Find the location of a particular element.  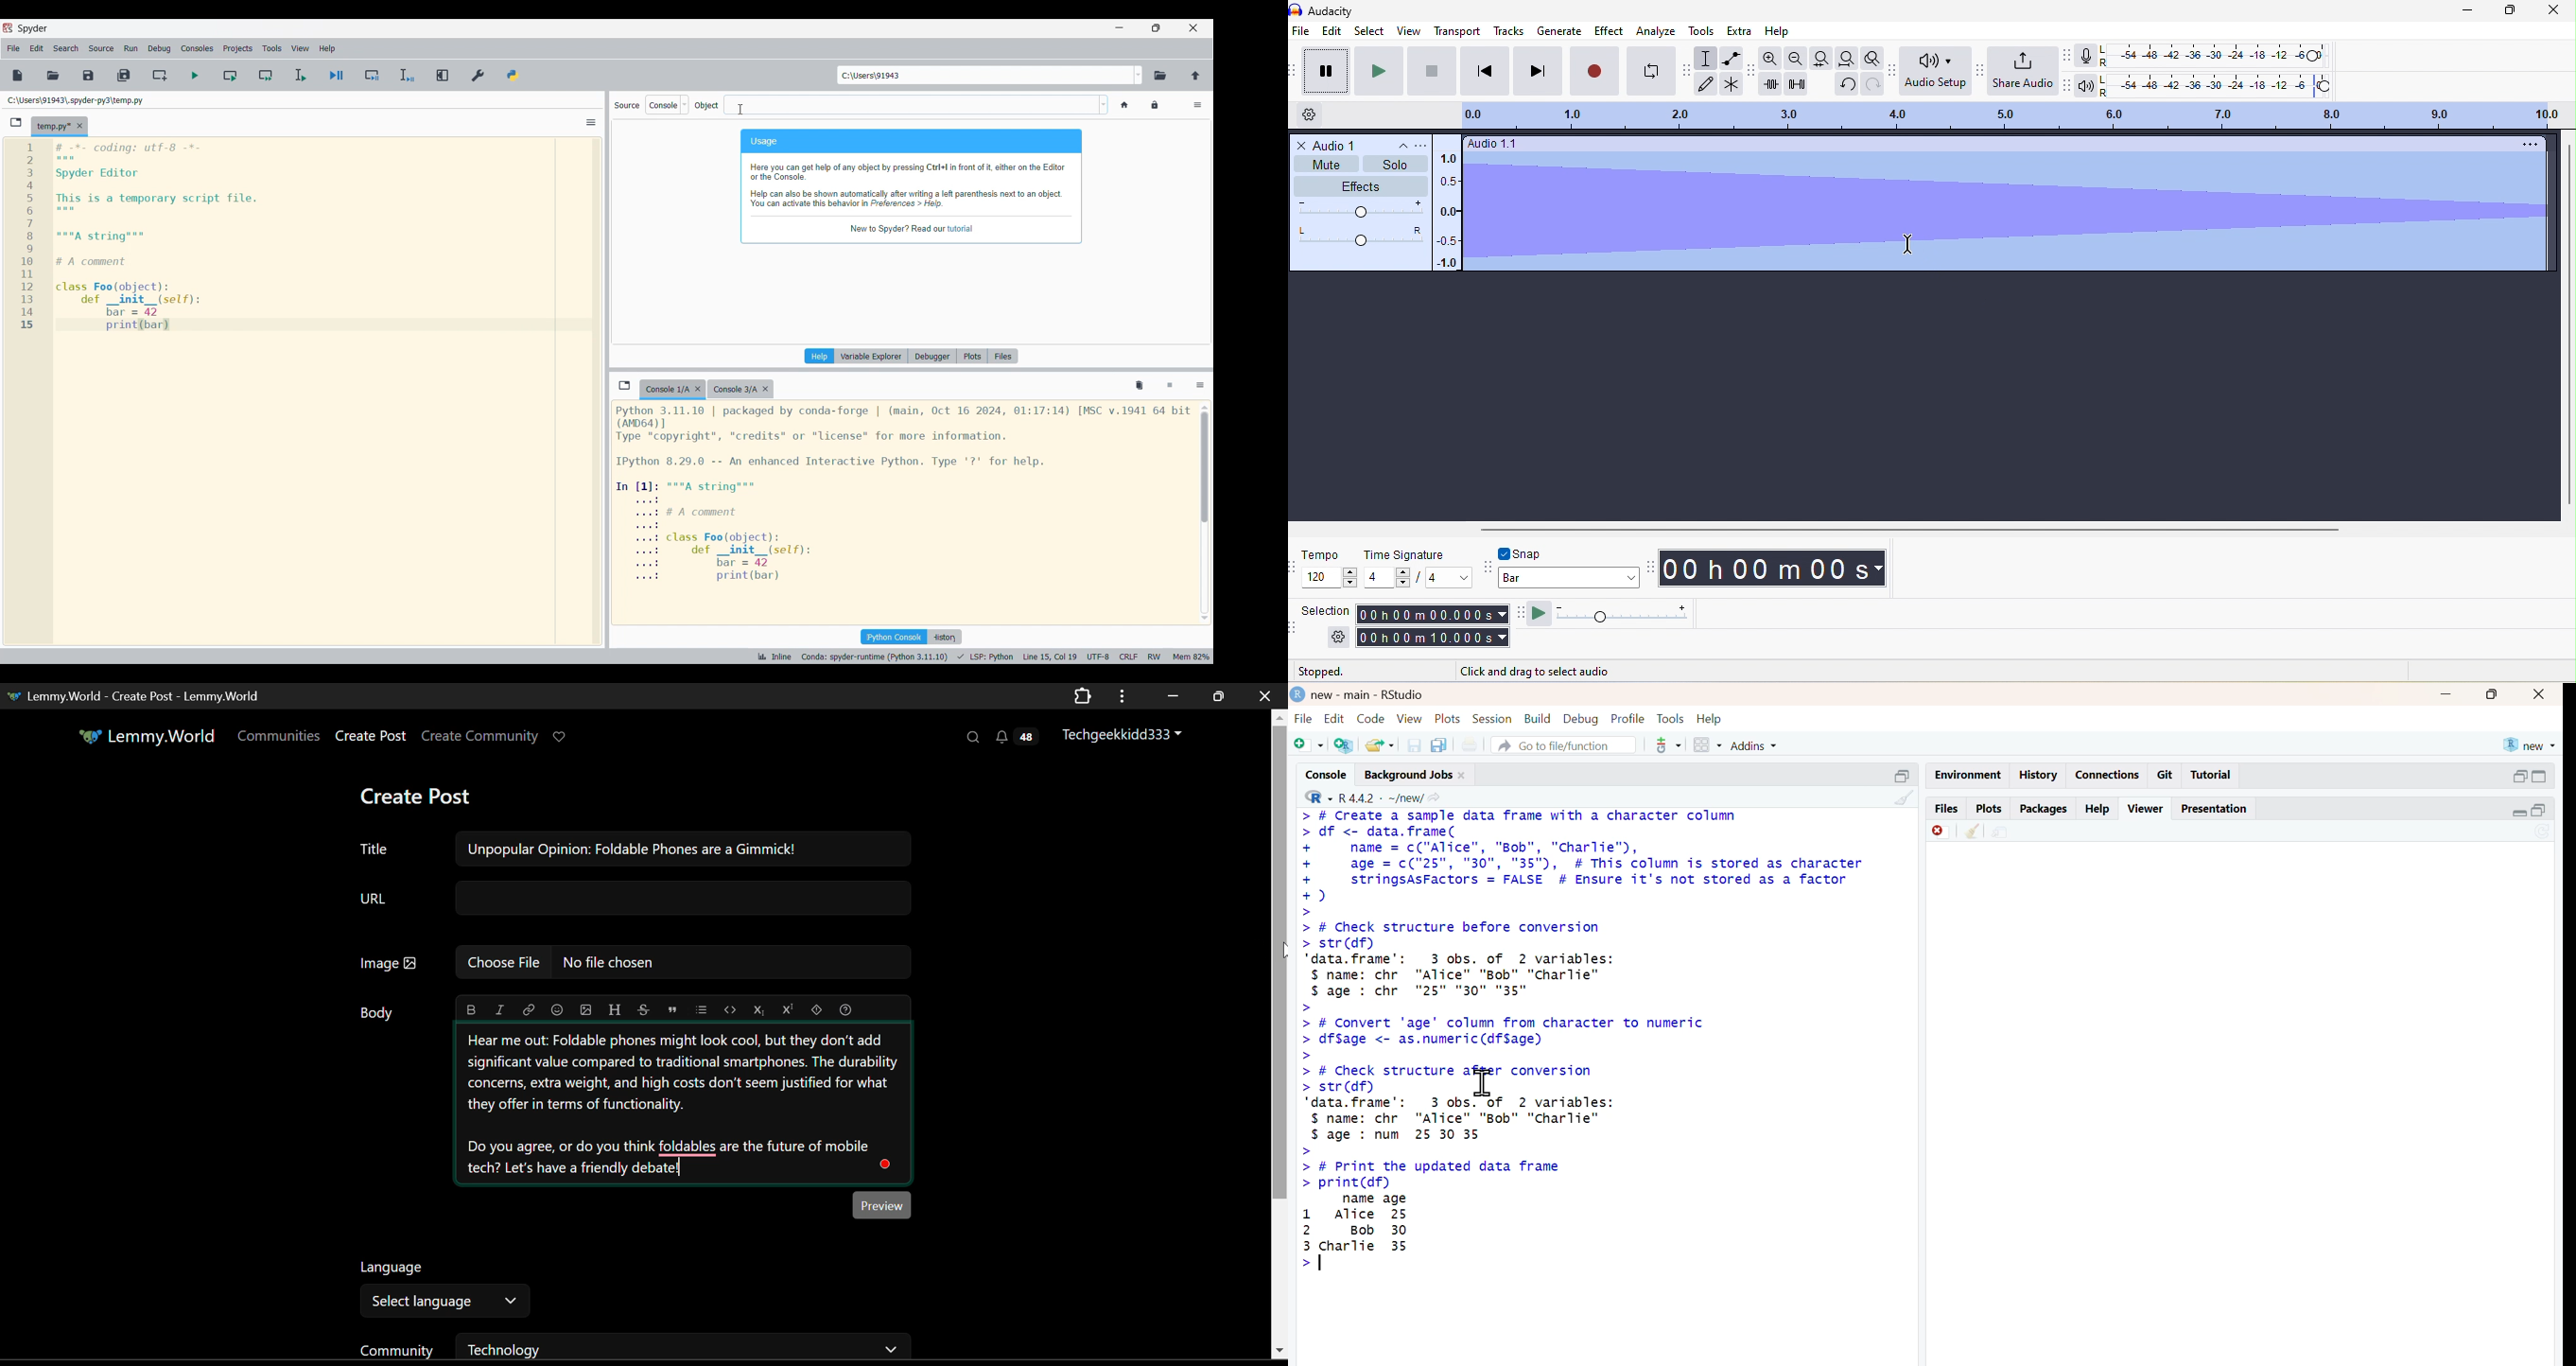

Run current cell and go to next is located at coordinates (267, 75).